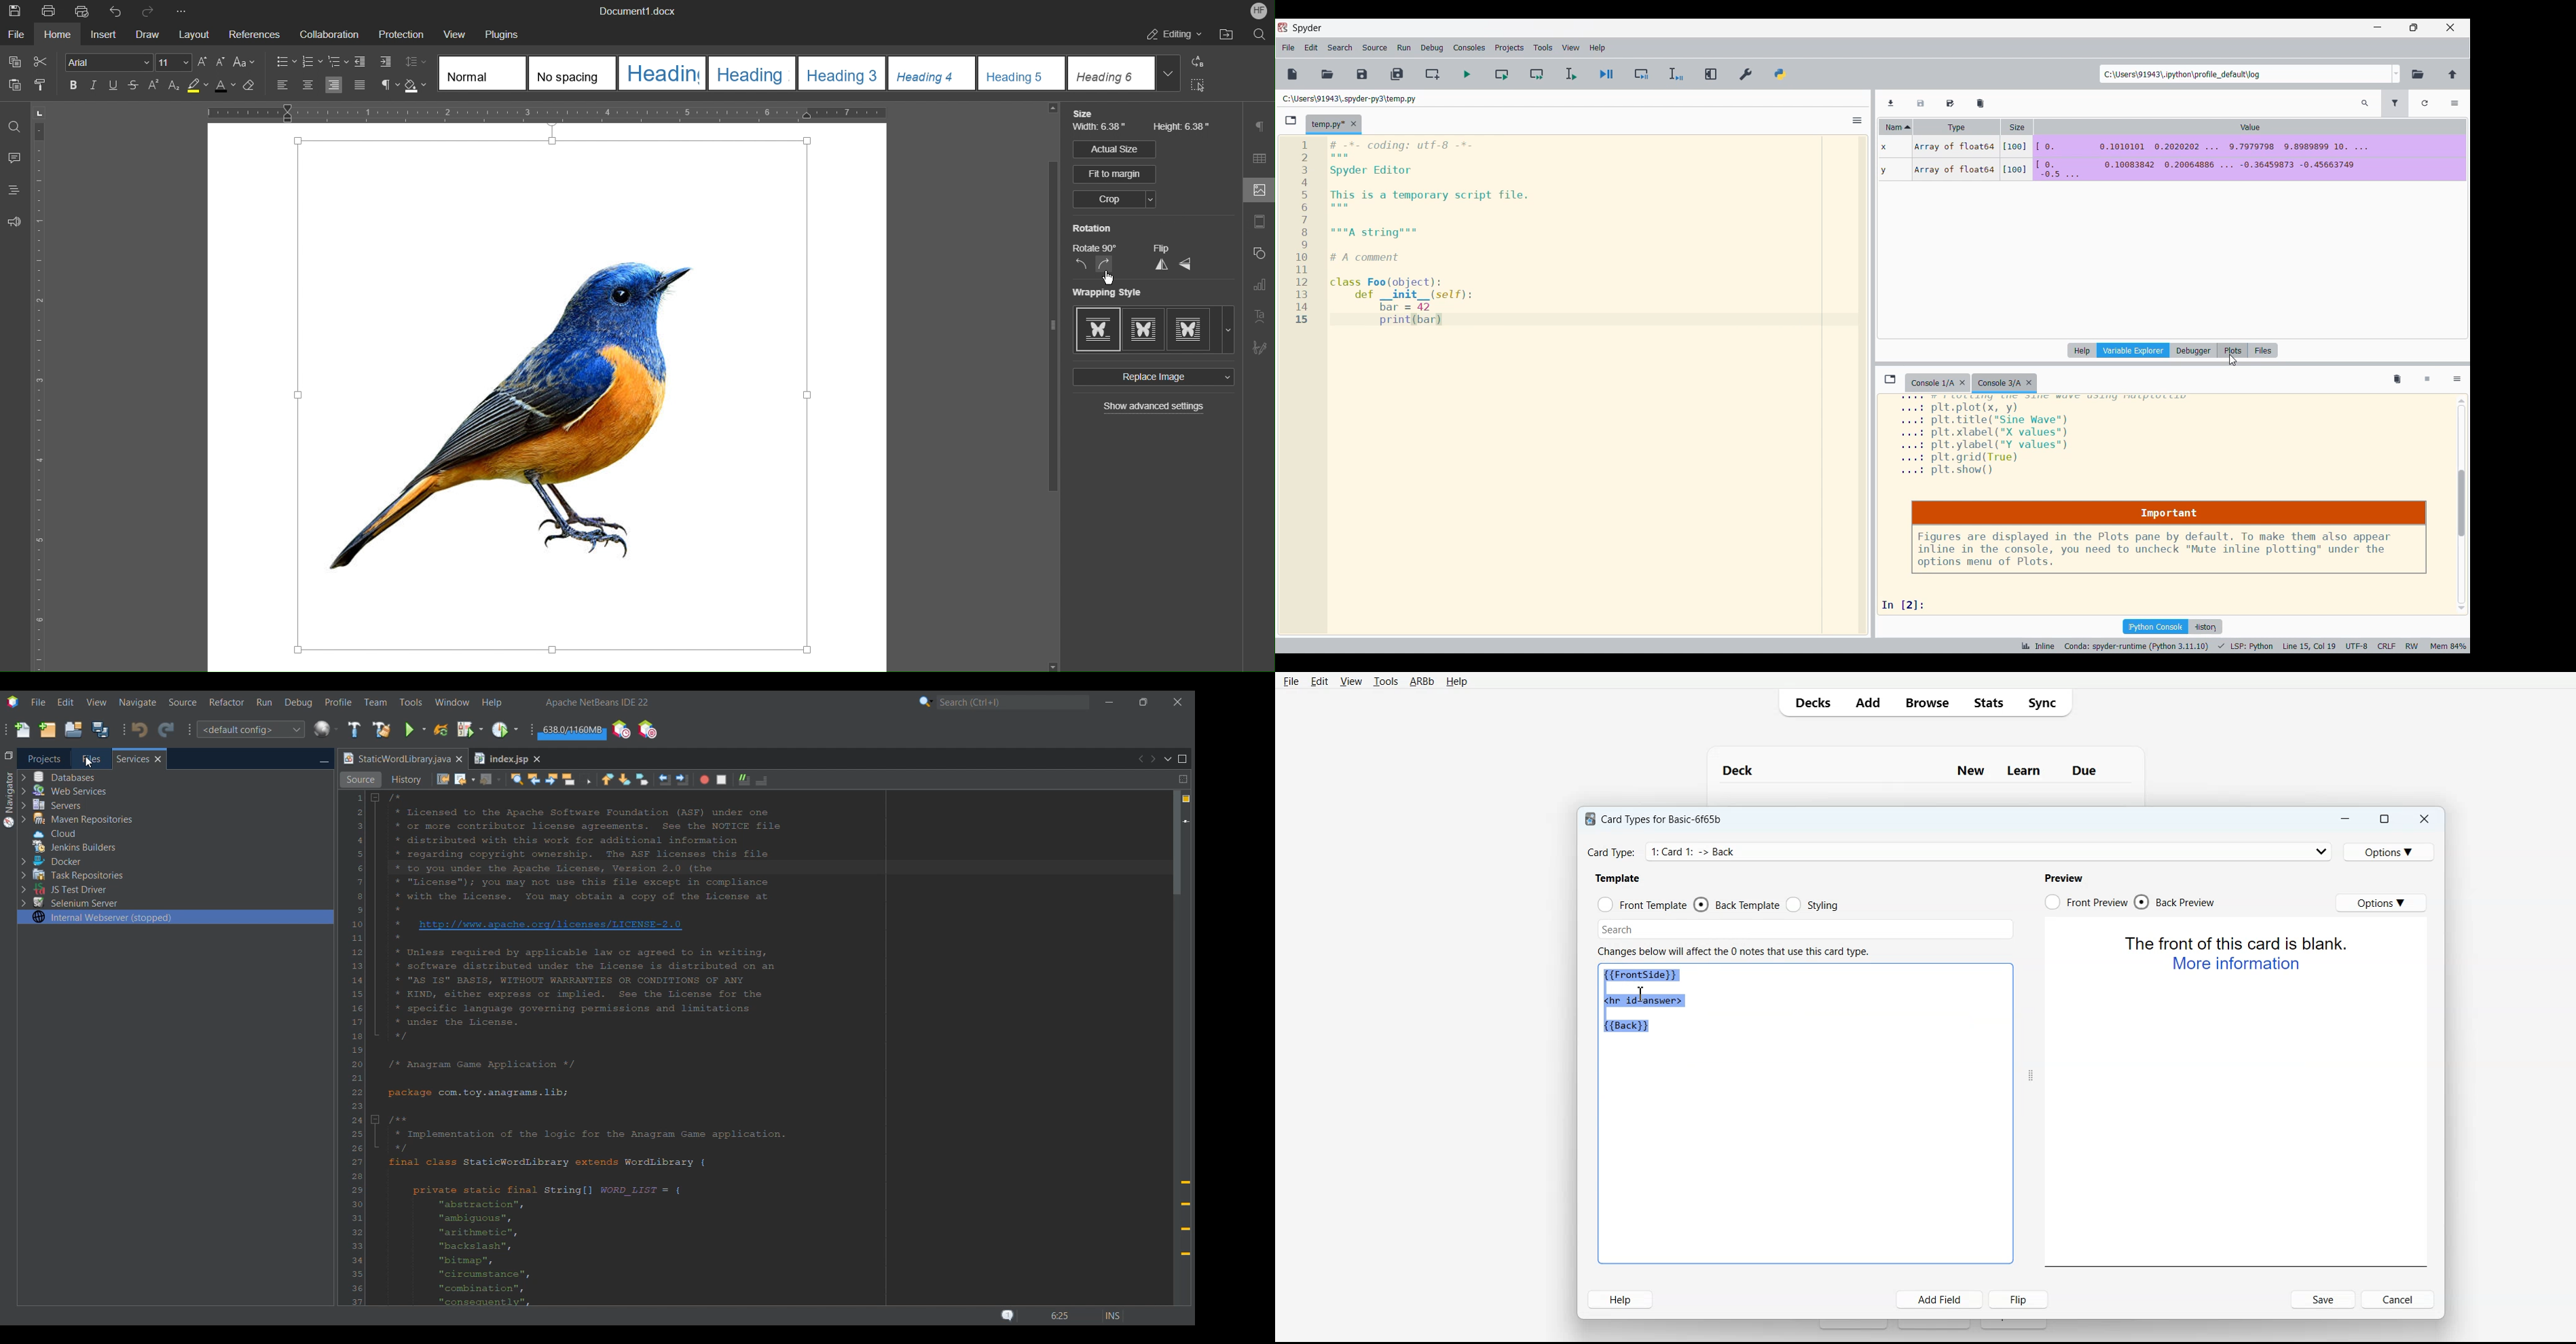 The width and height of the screenshot is (2576, 1344). What do you see at coordinates (1312, 48) in the screenshot?
I see `Edit menu` at bounding box center [1312, 48].